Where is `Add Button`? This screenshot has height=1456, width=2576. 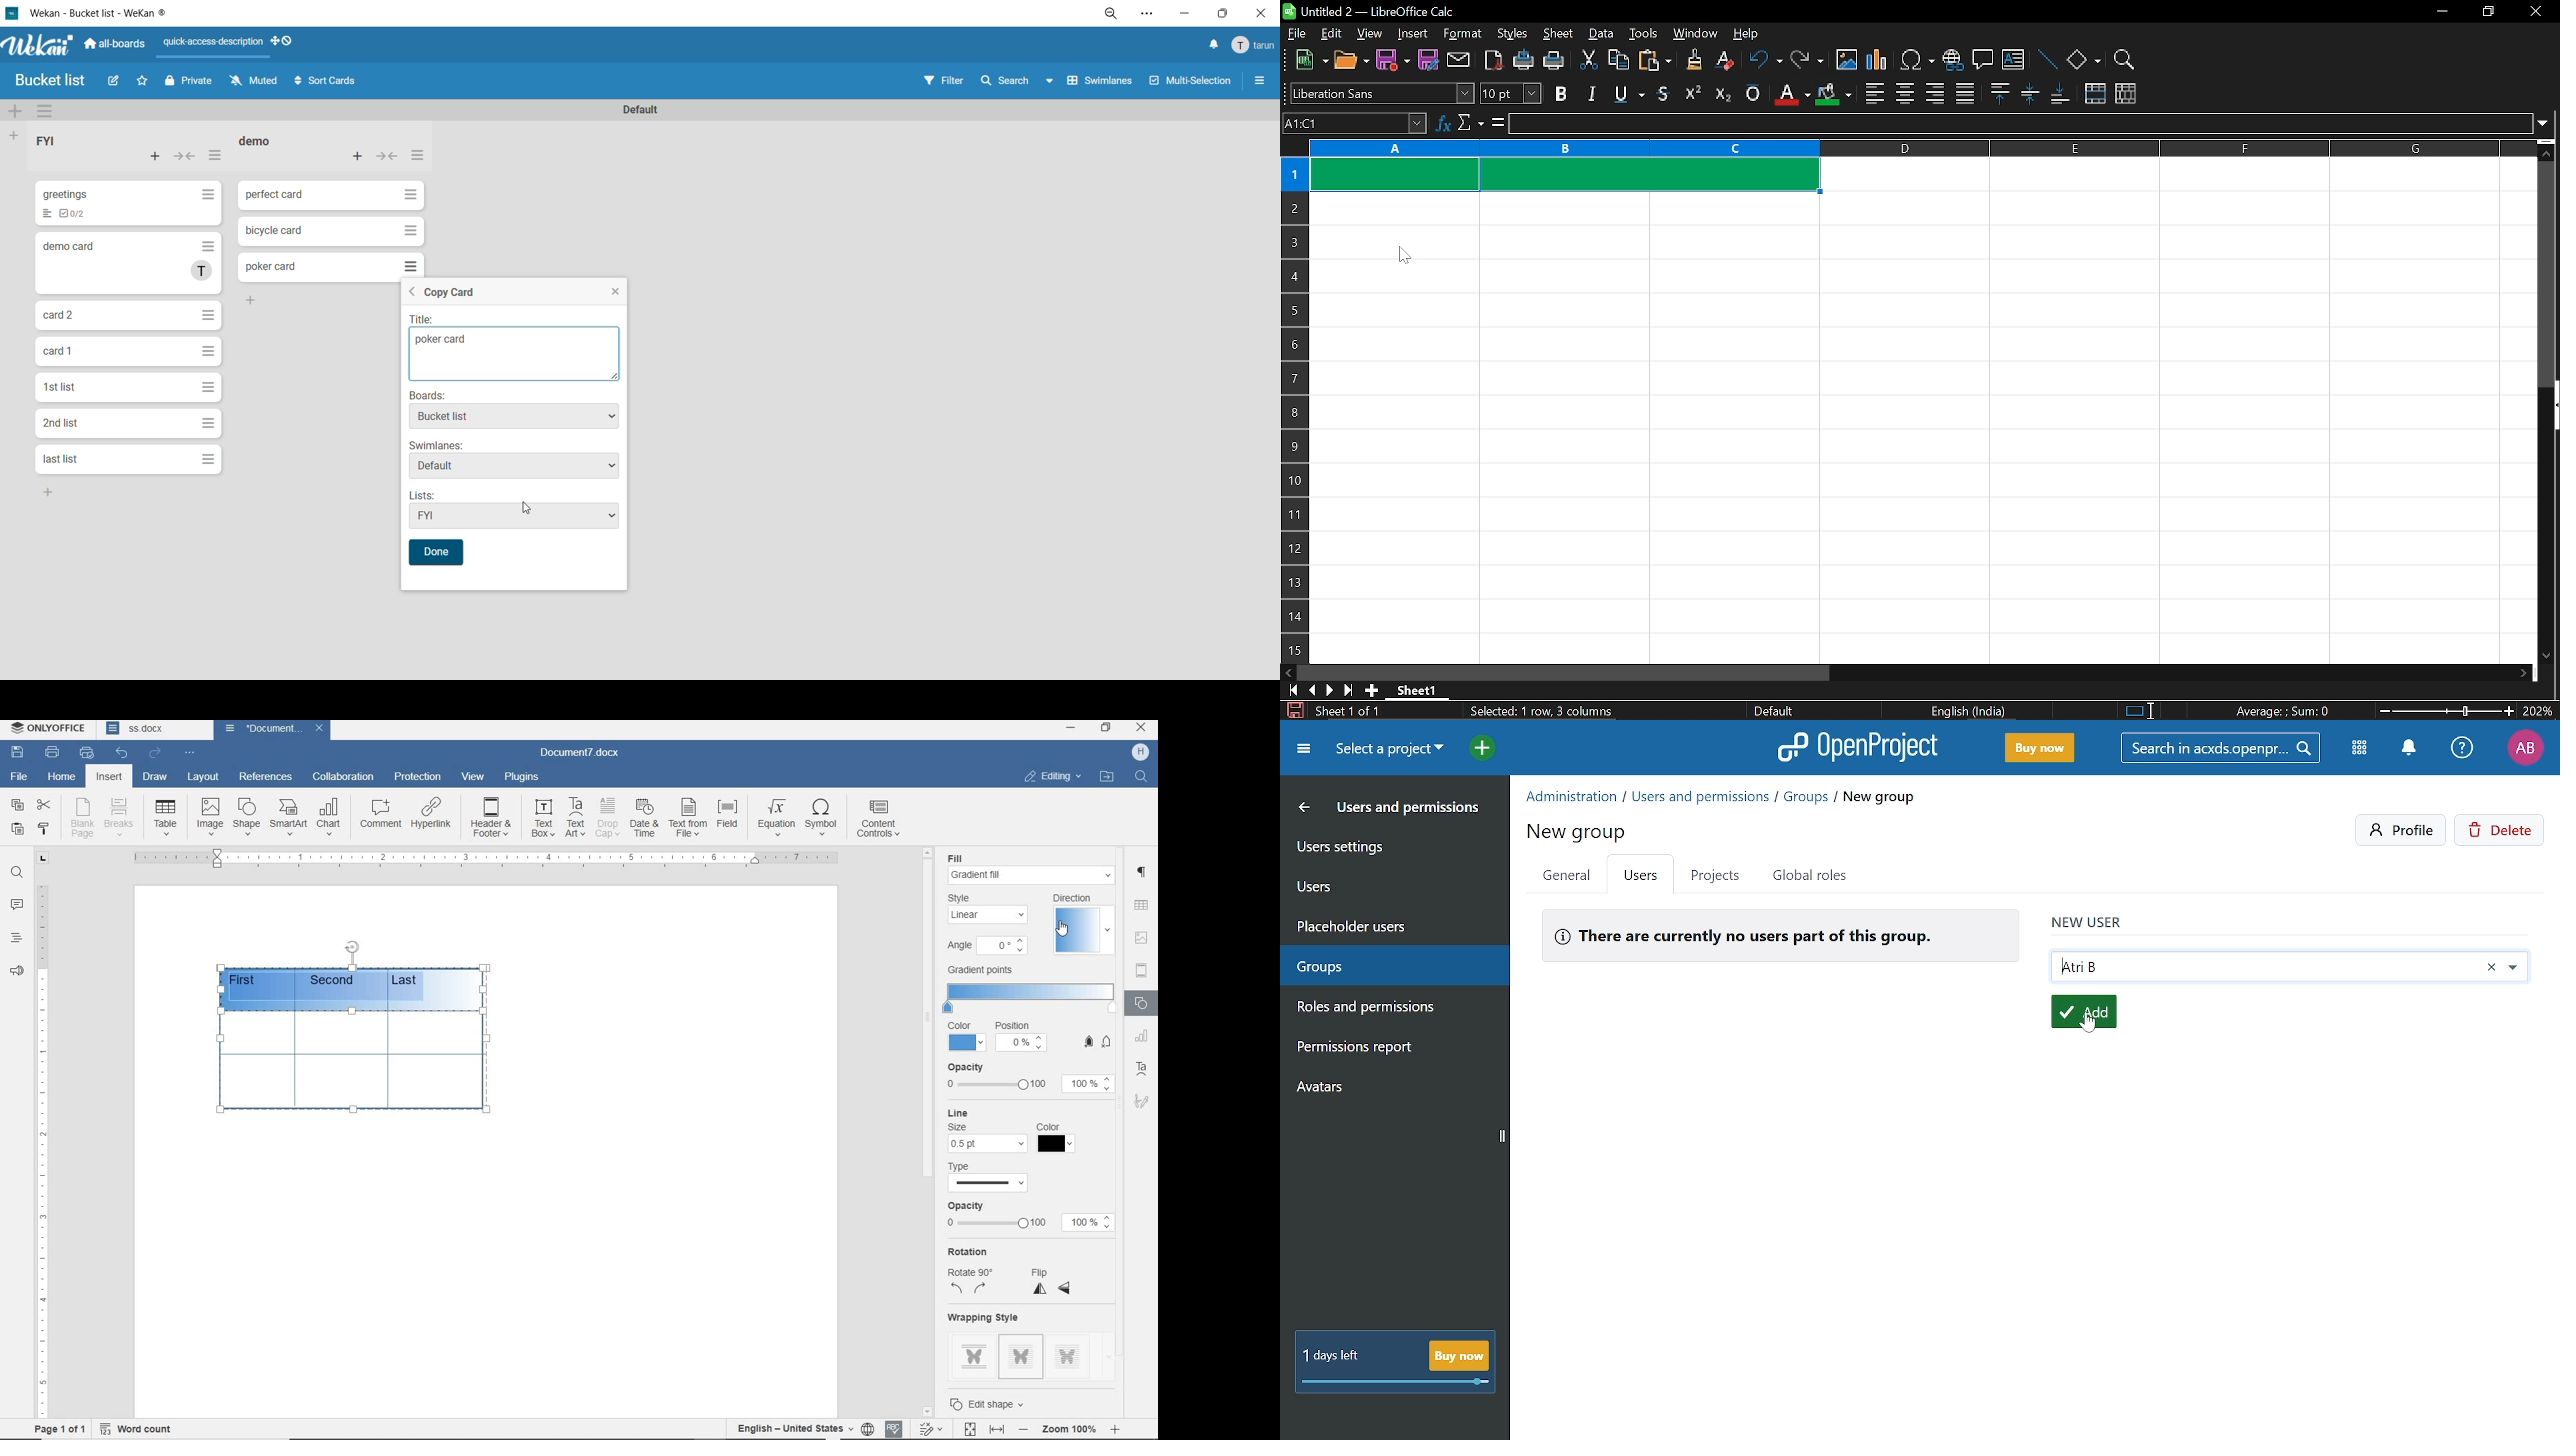 Add Button is located at coordinates (259, 298).